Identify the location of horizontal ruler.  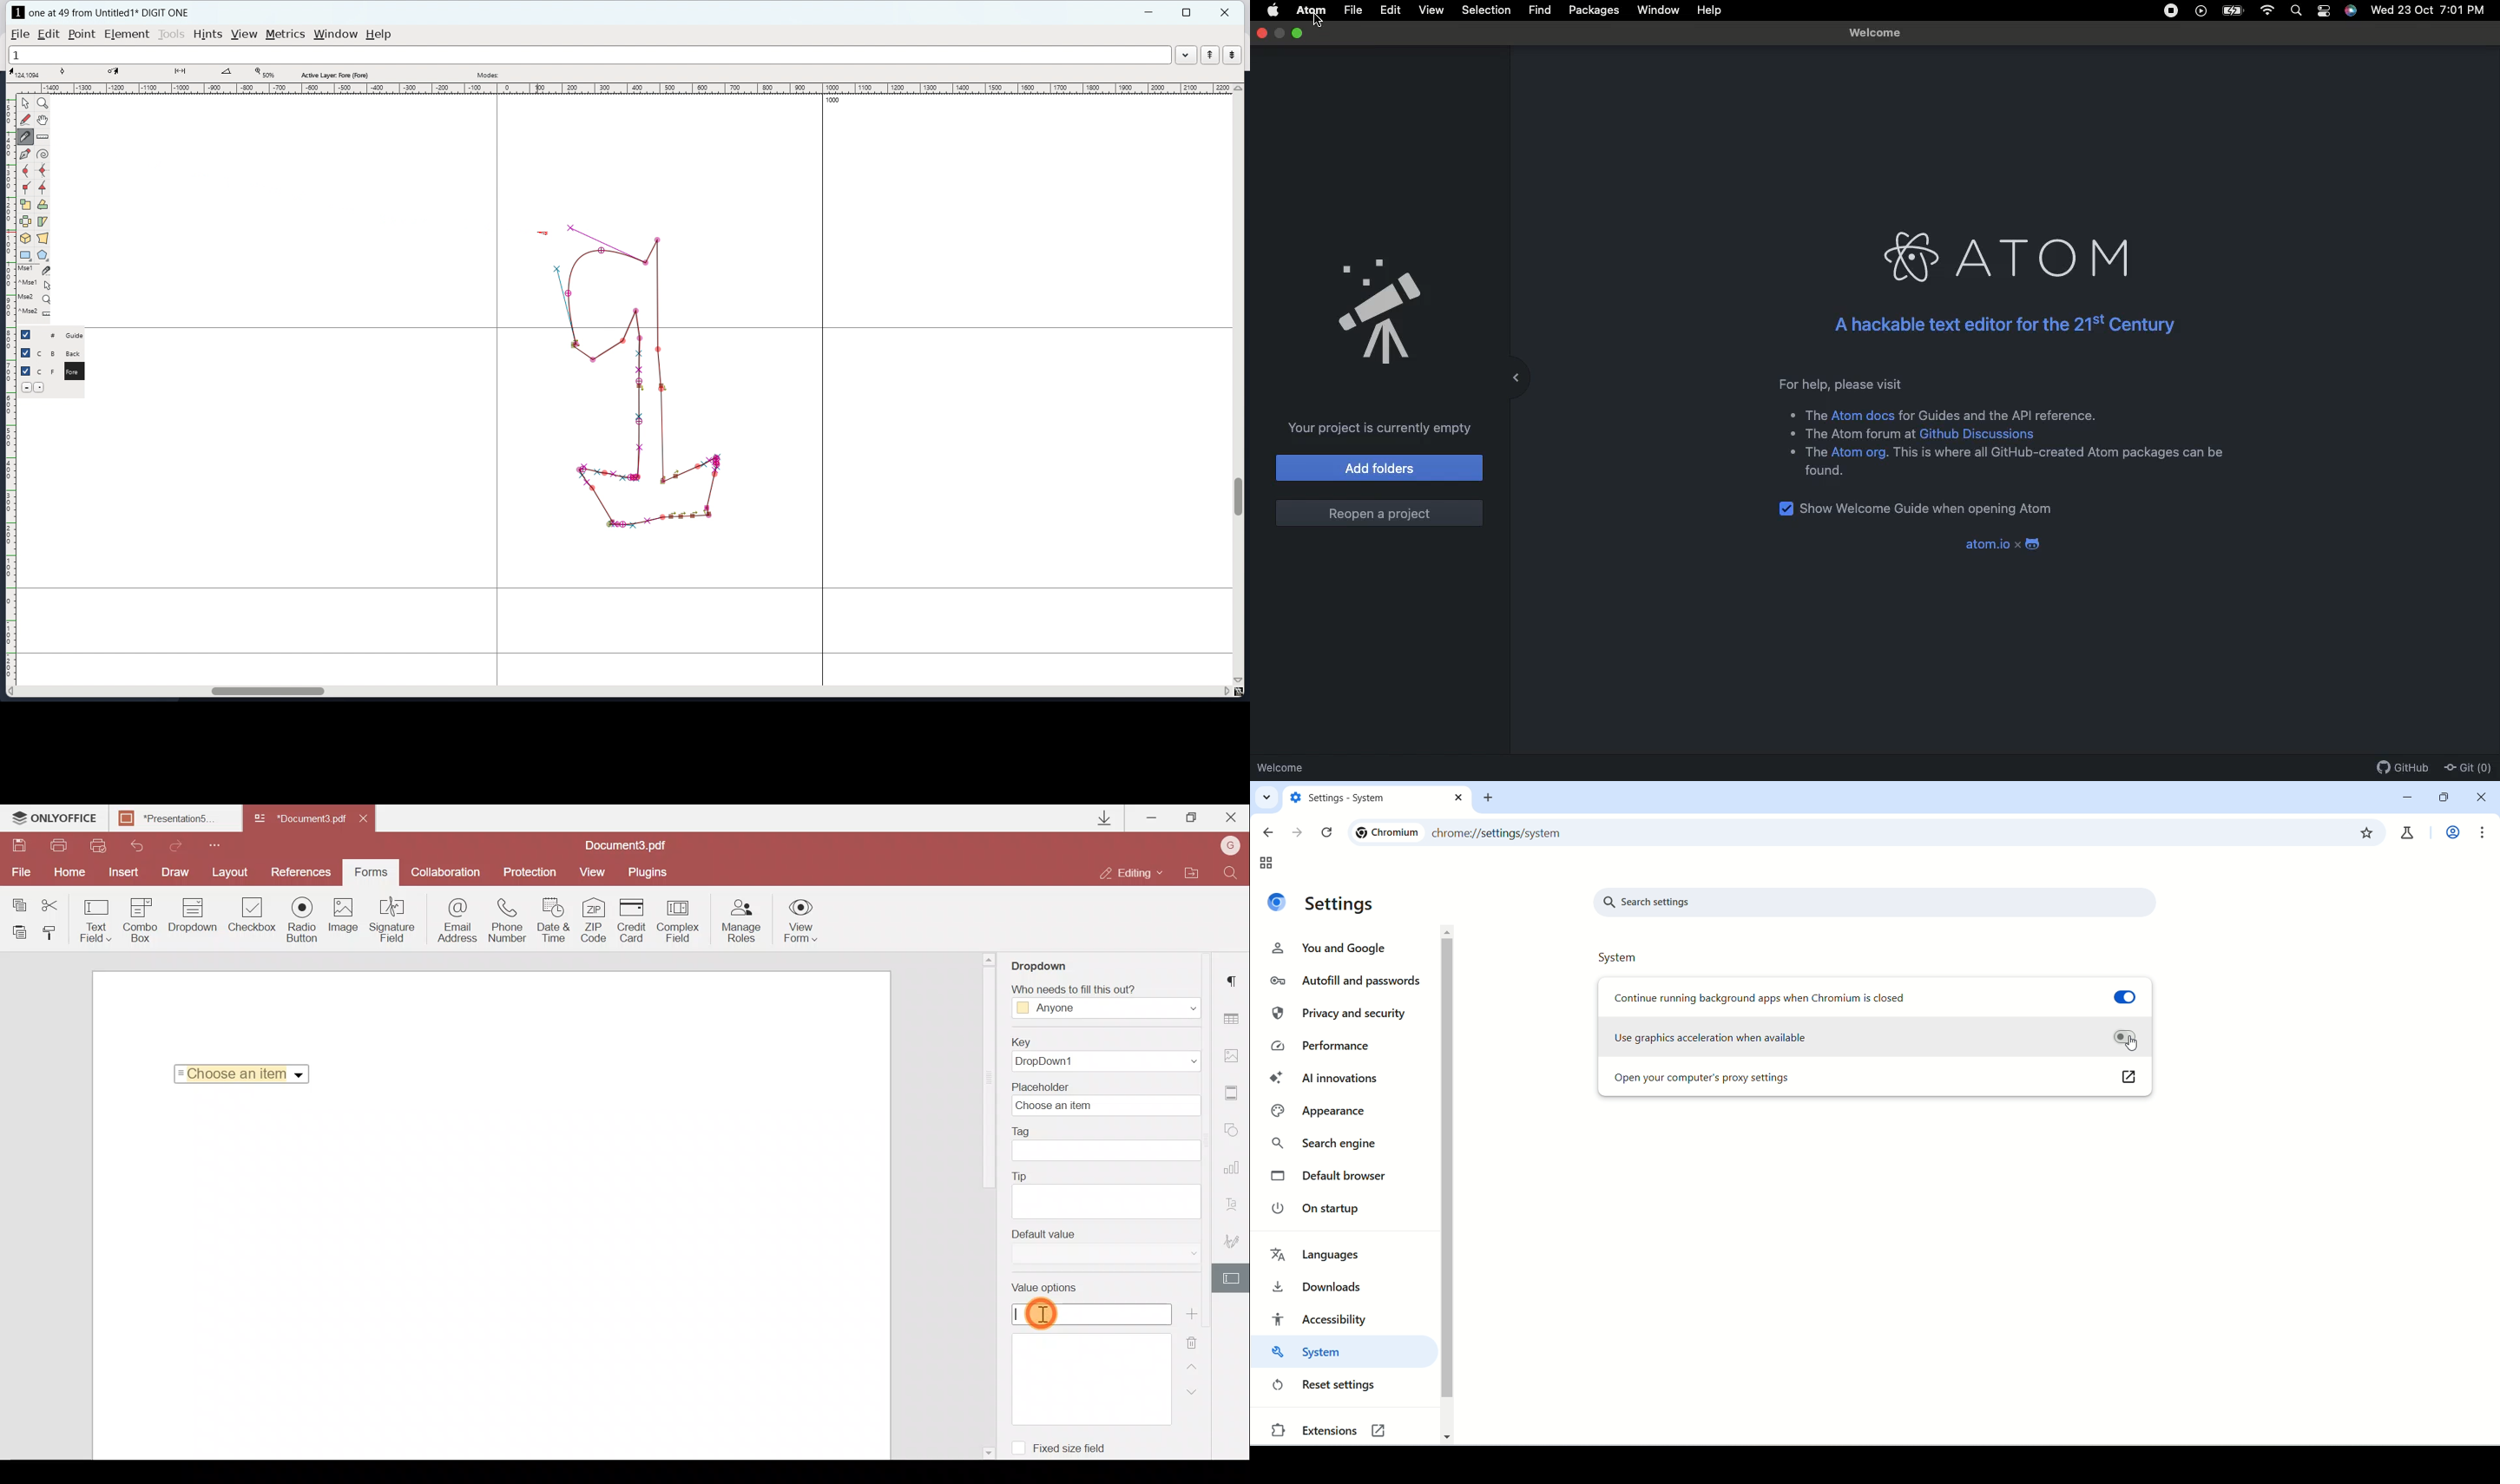
(632, 89).